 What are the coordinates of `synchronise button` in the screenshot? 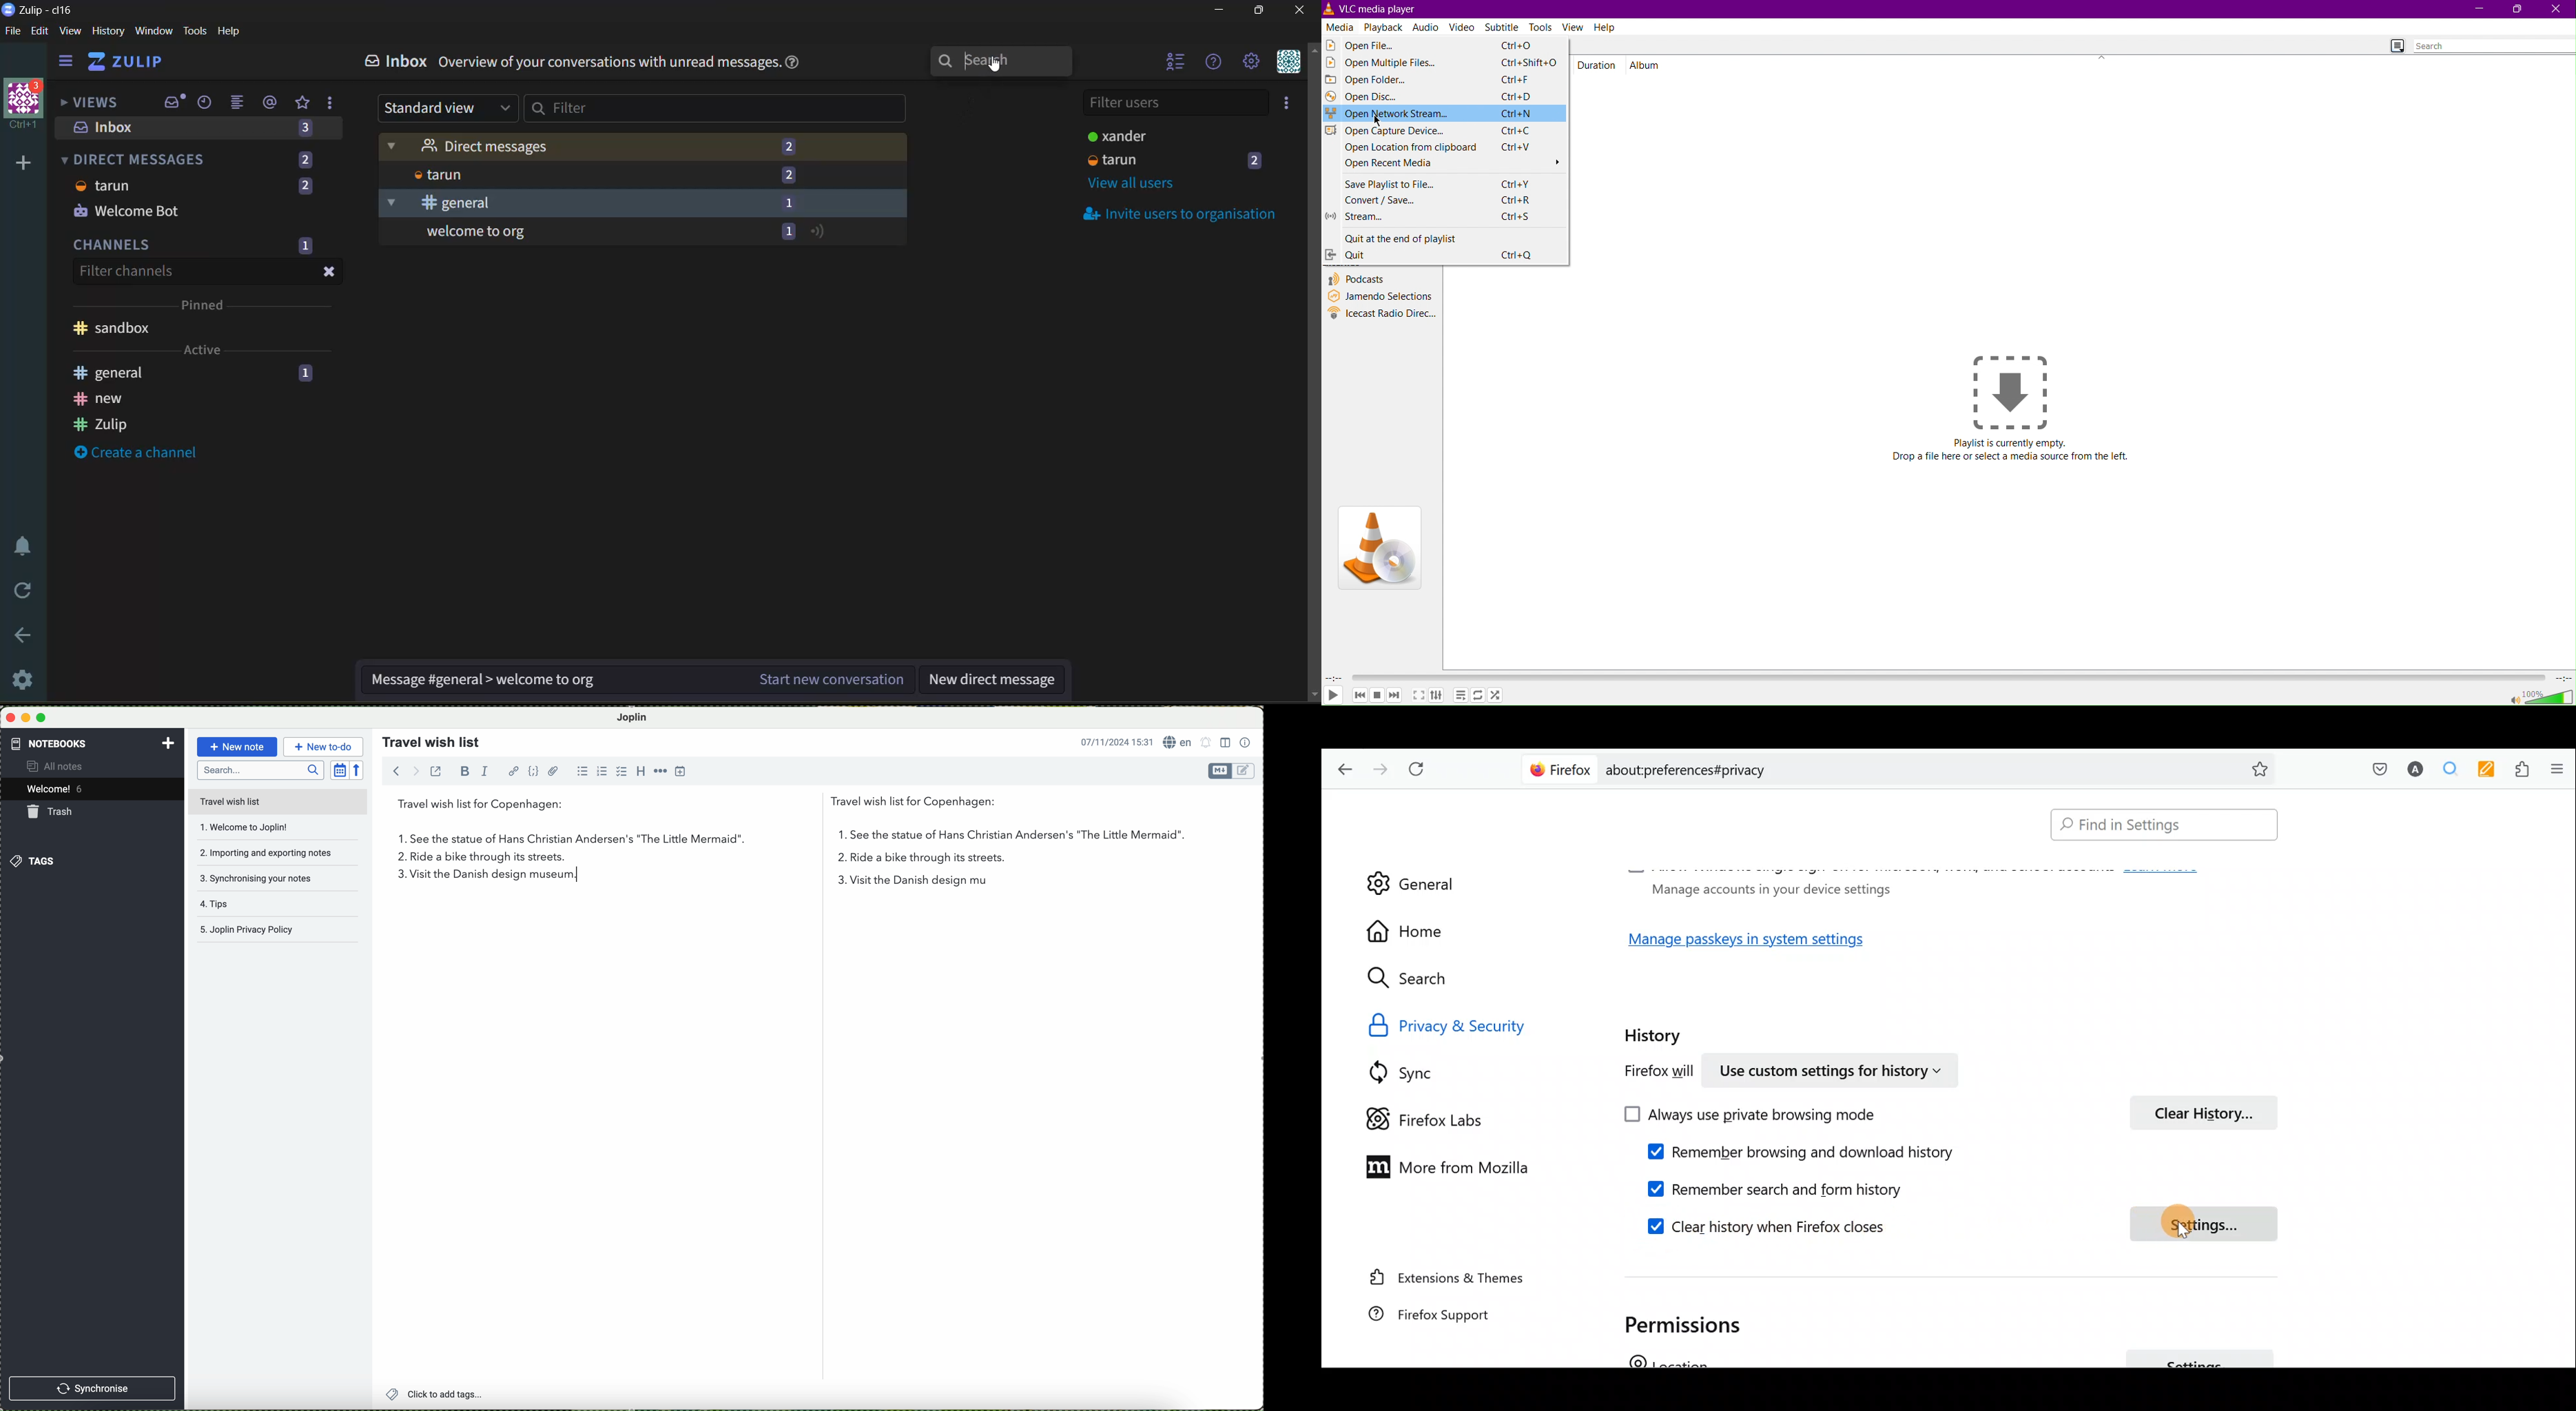 It's located at (94, 1388).